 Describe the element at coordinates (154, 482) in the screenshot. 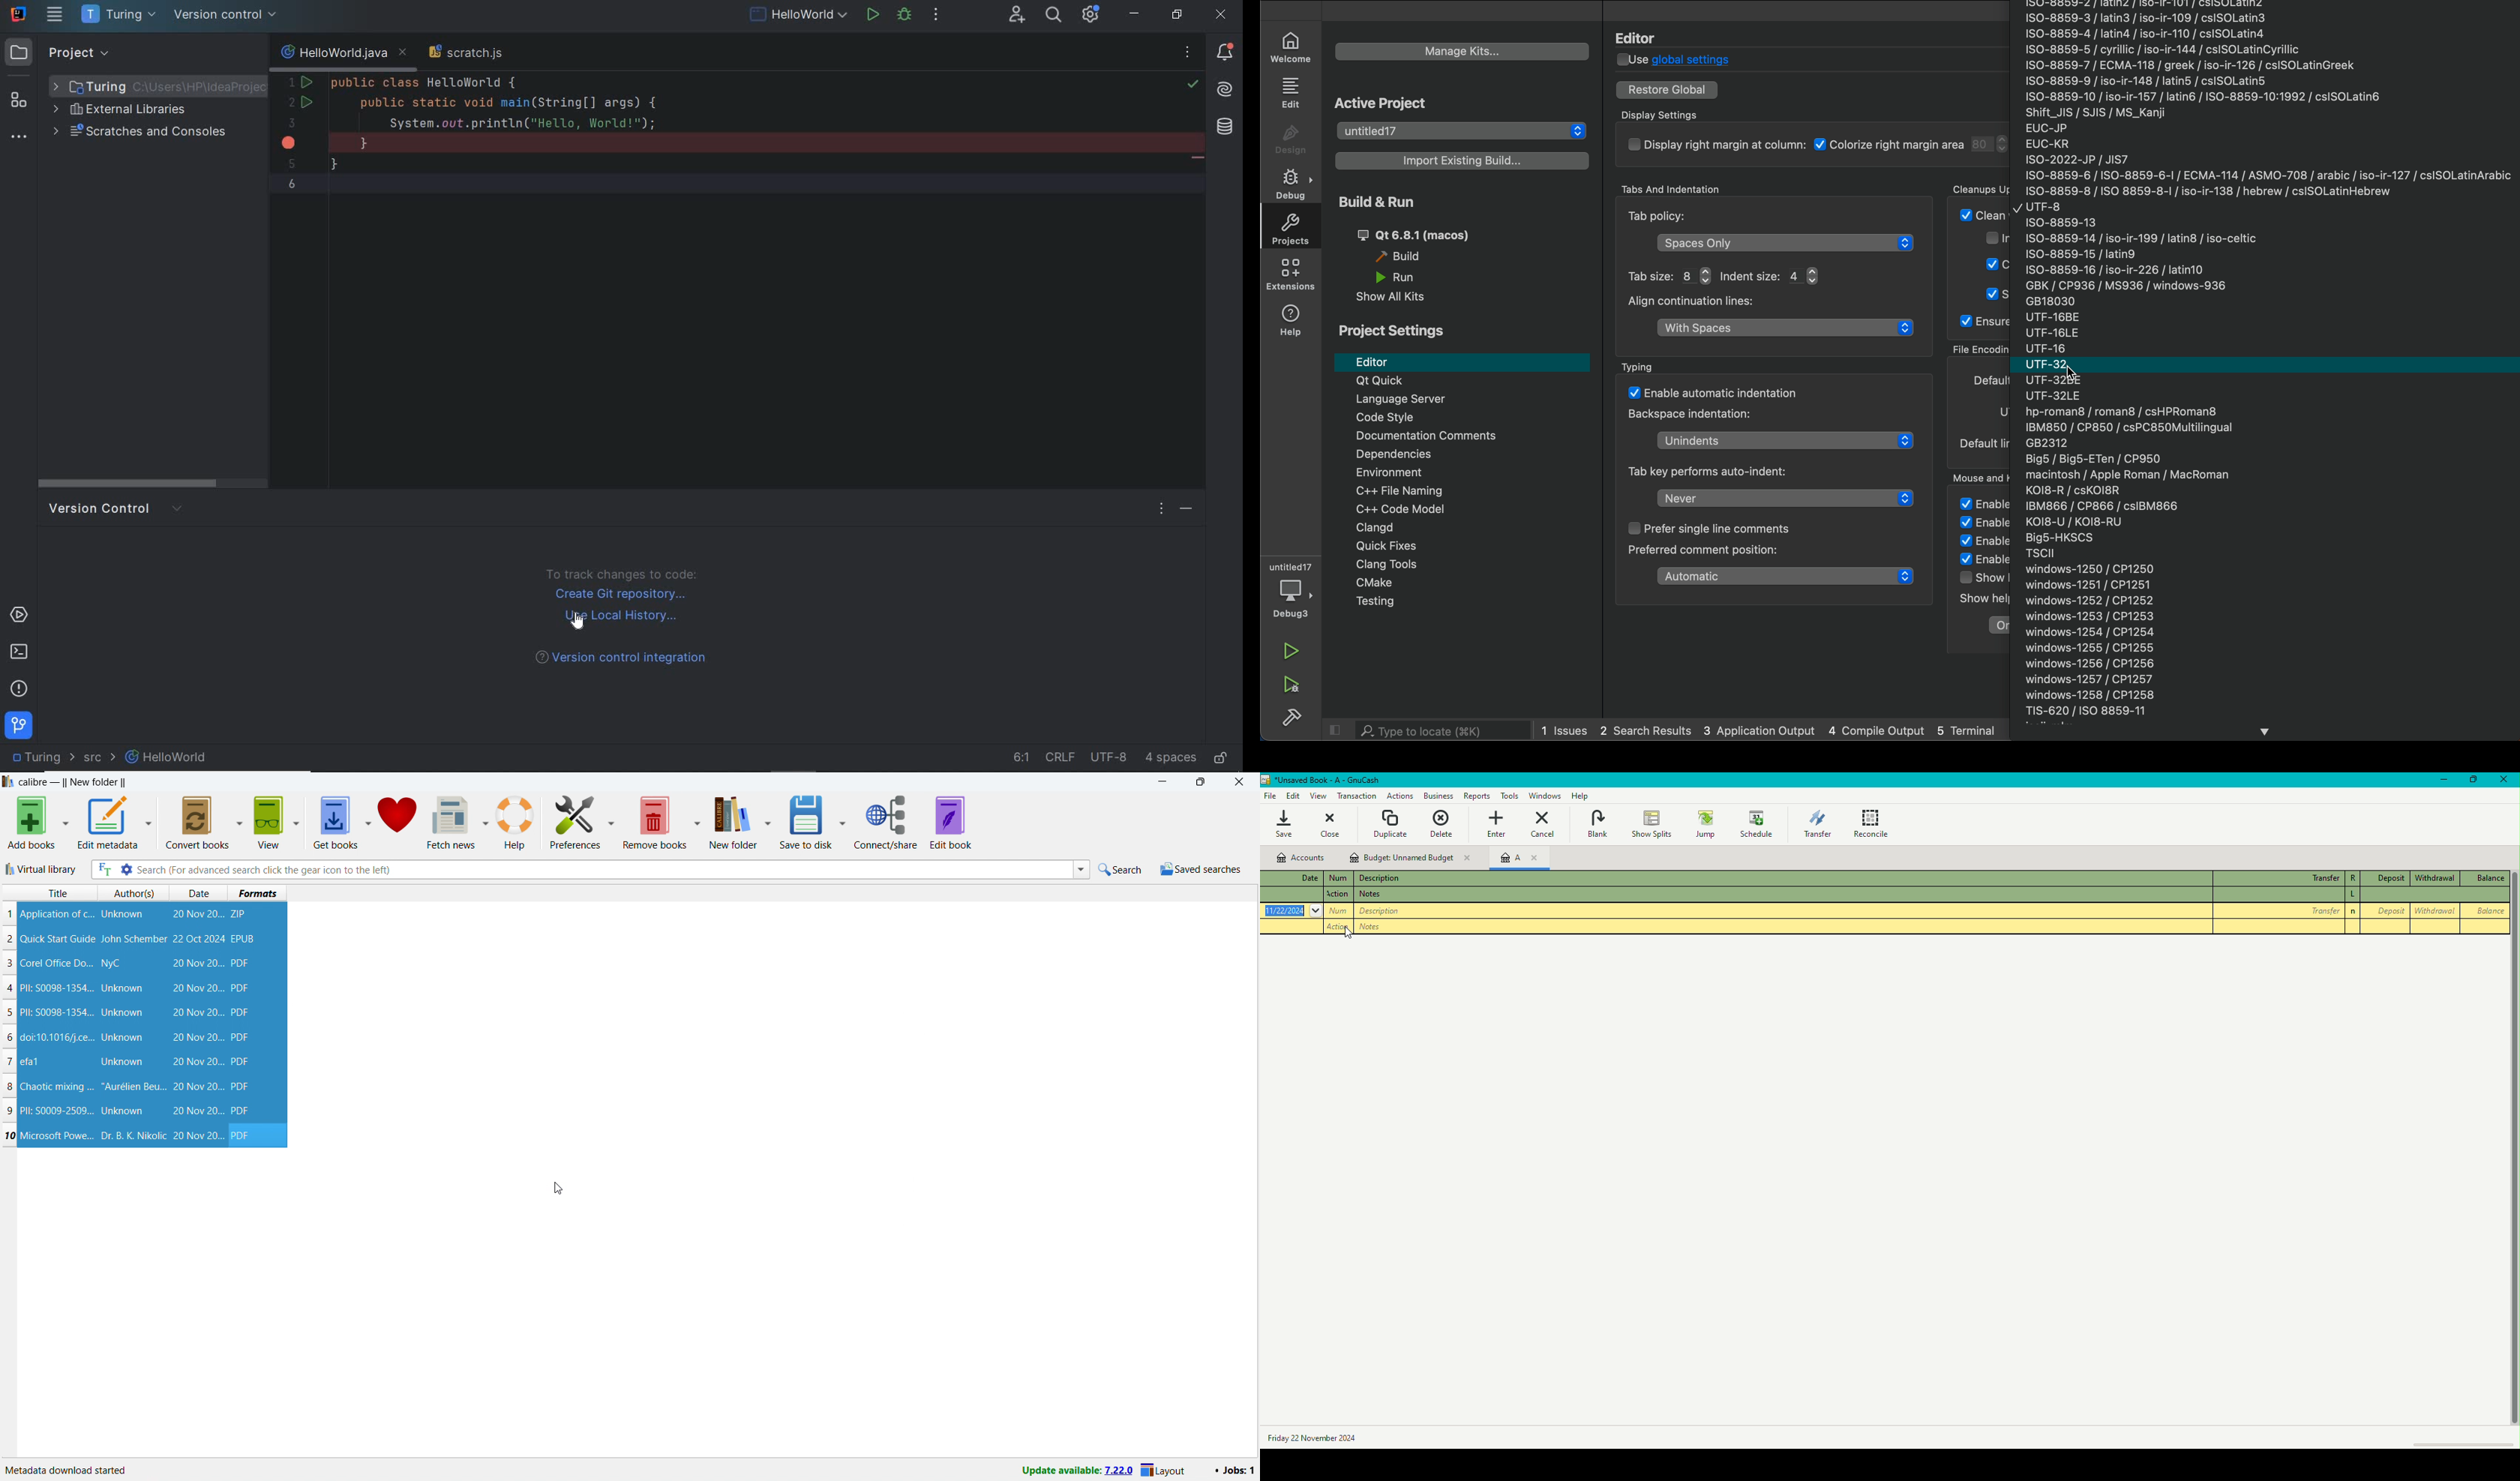

I see `scroll bar` at that location.